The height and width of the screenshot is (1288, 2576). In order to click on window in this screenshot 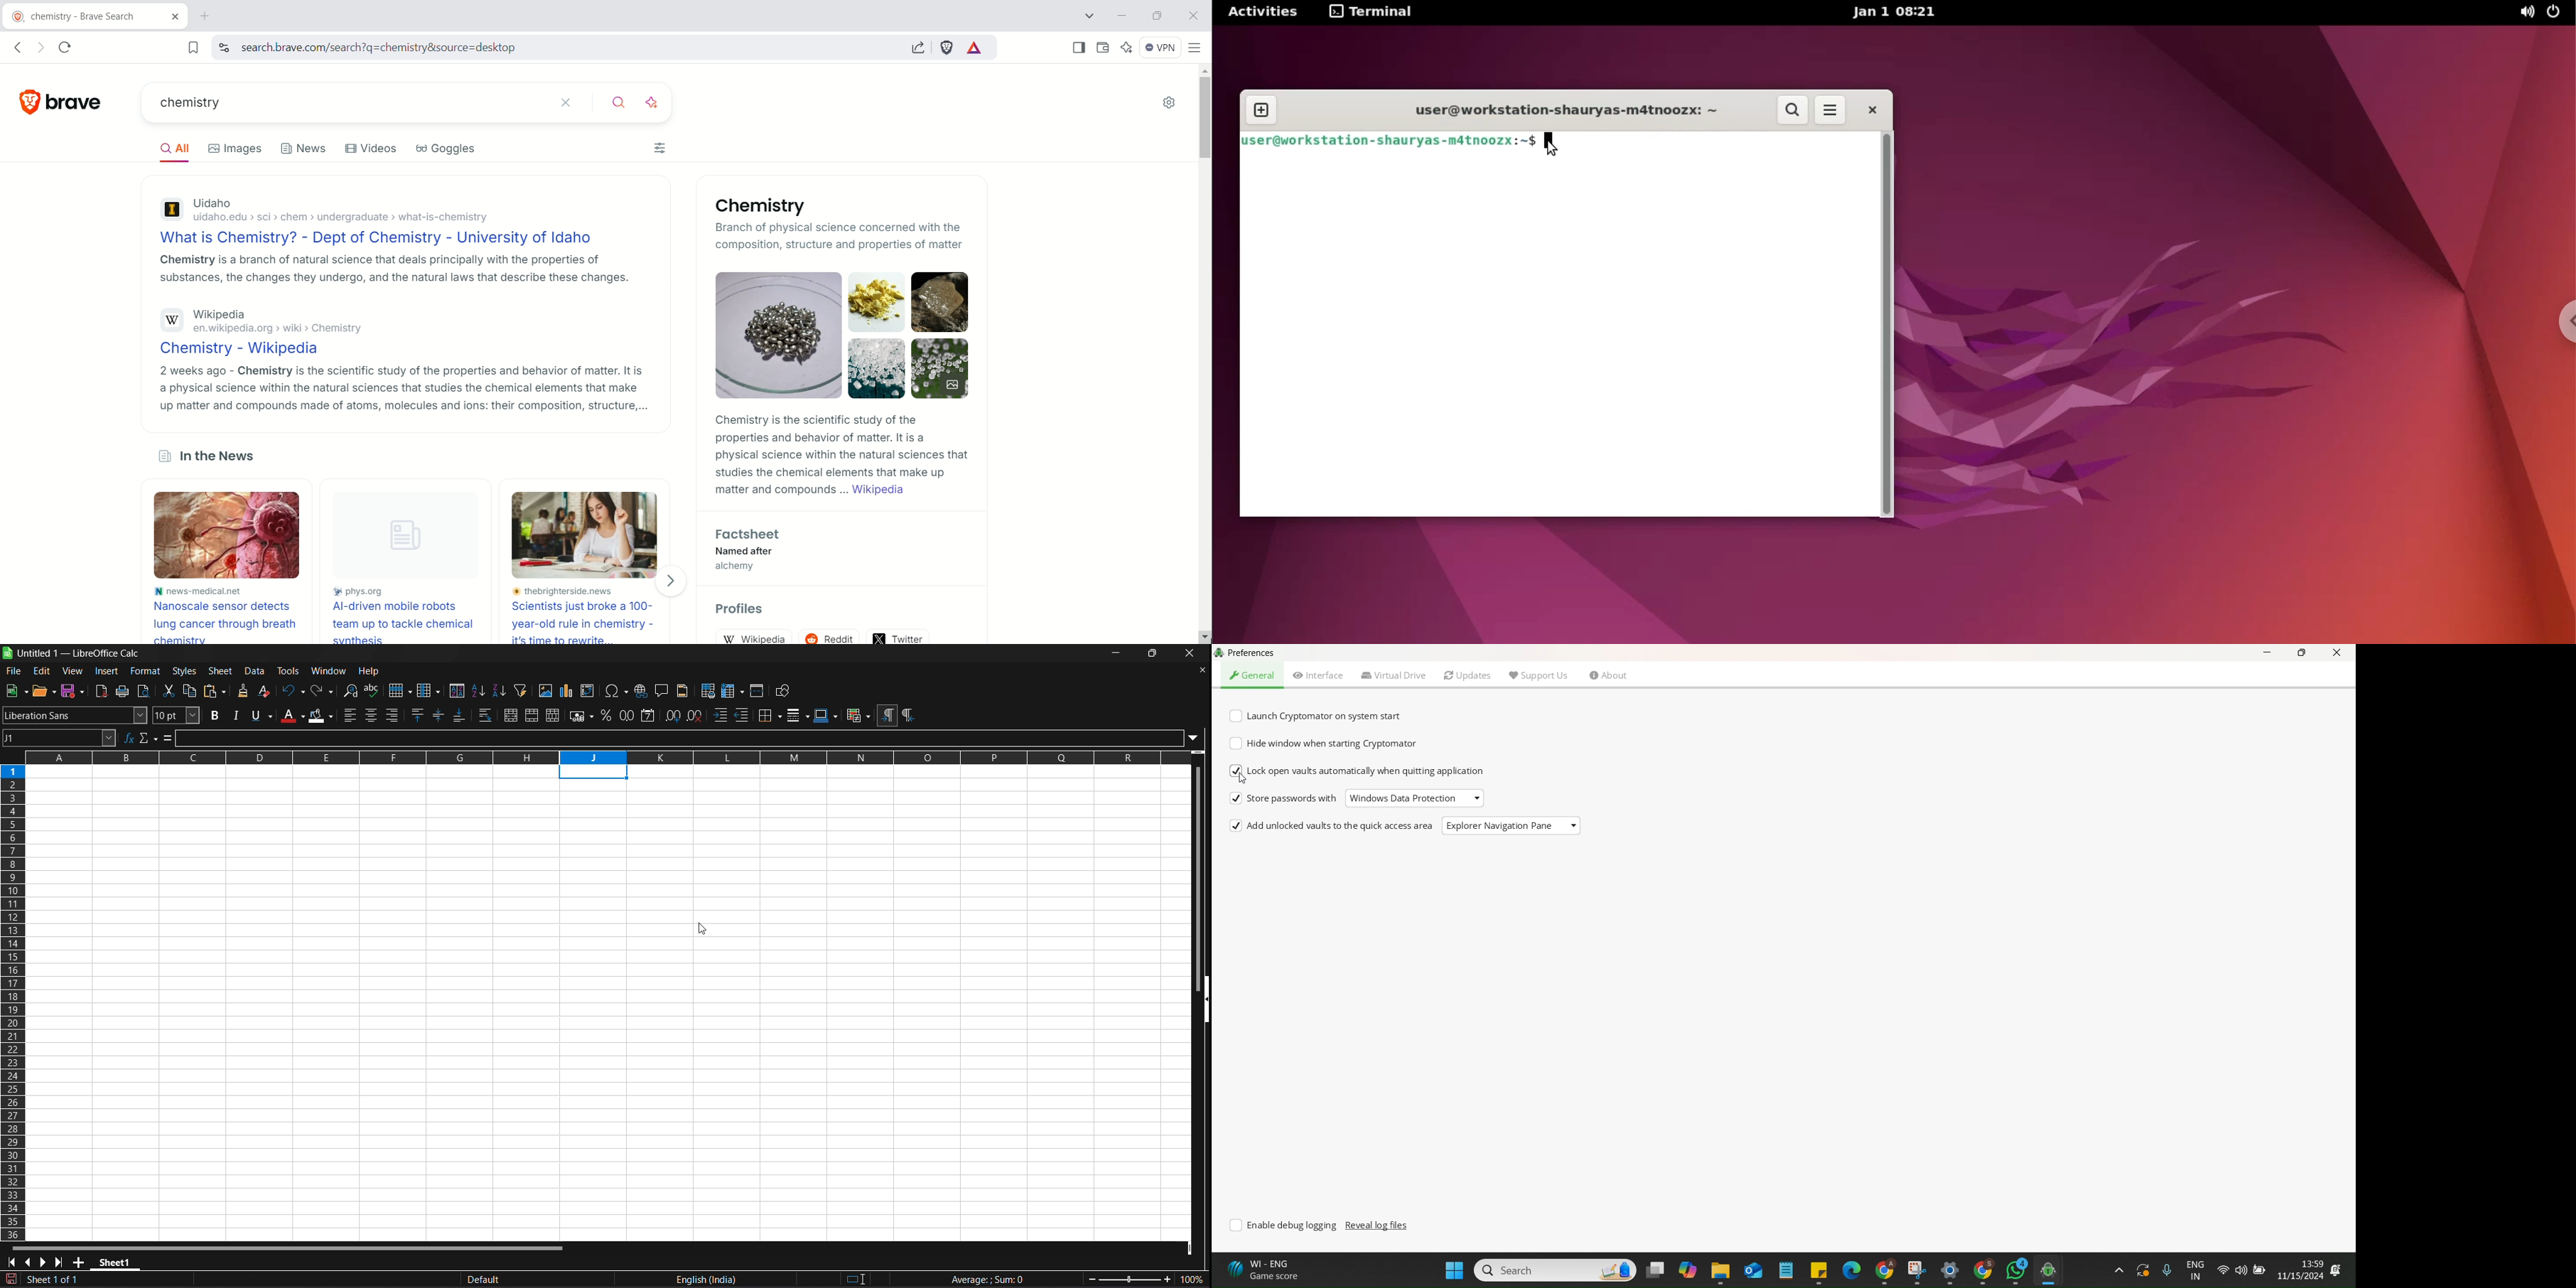, I will do `click(329, 671)`.